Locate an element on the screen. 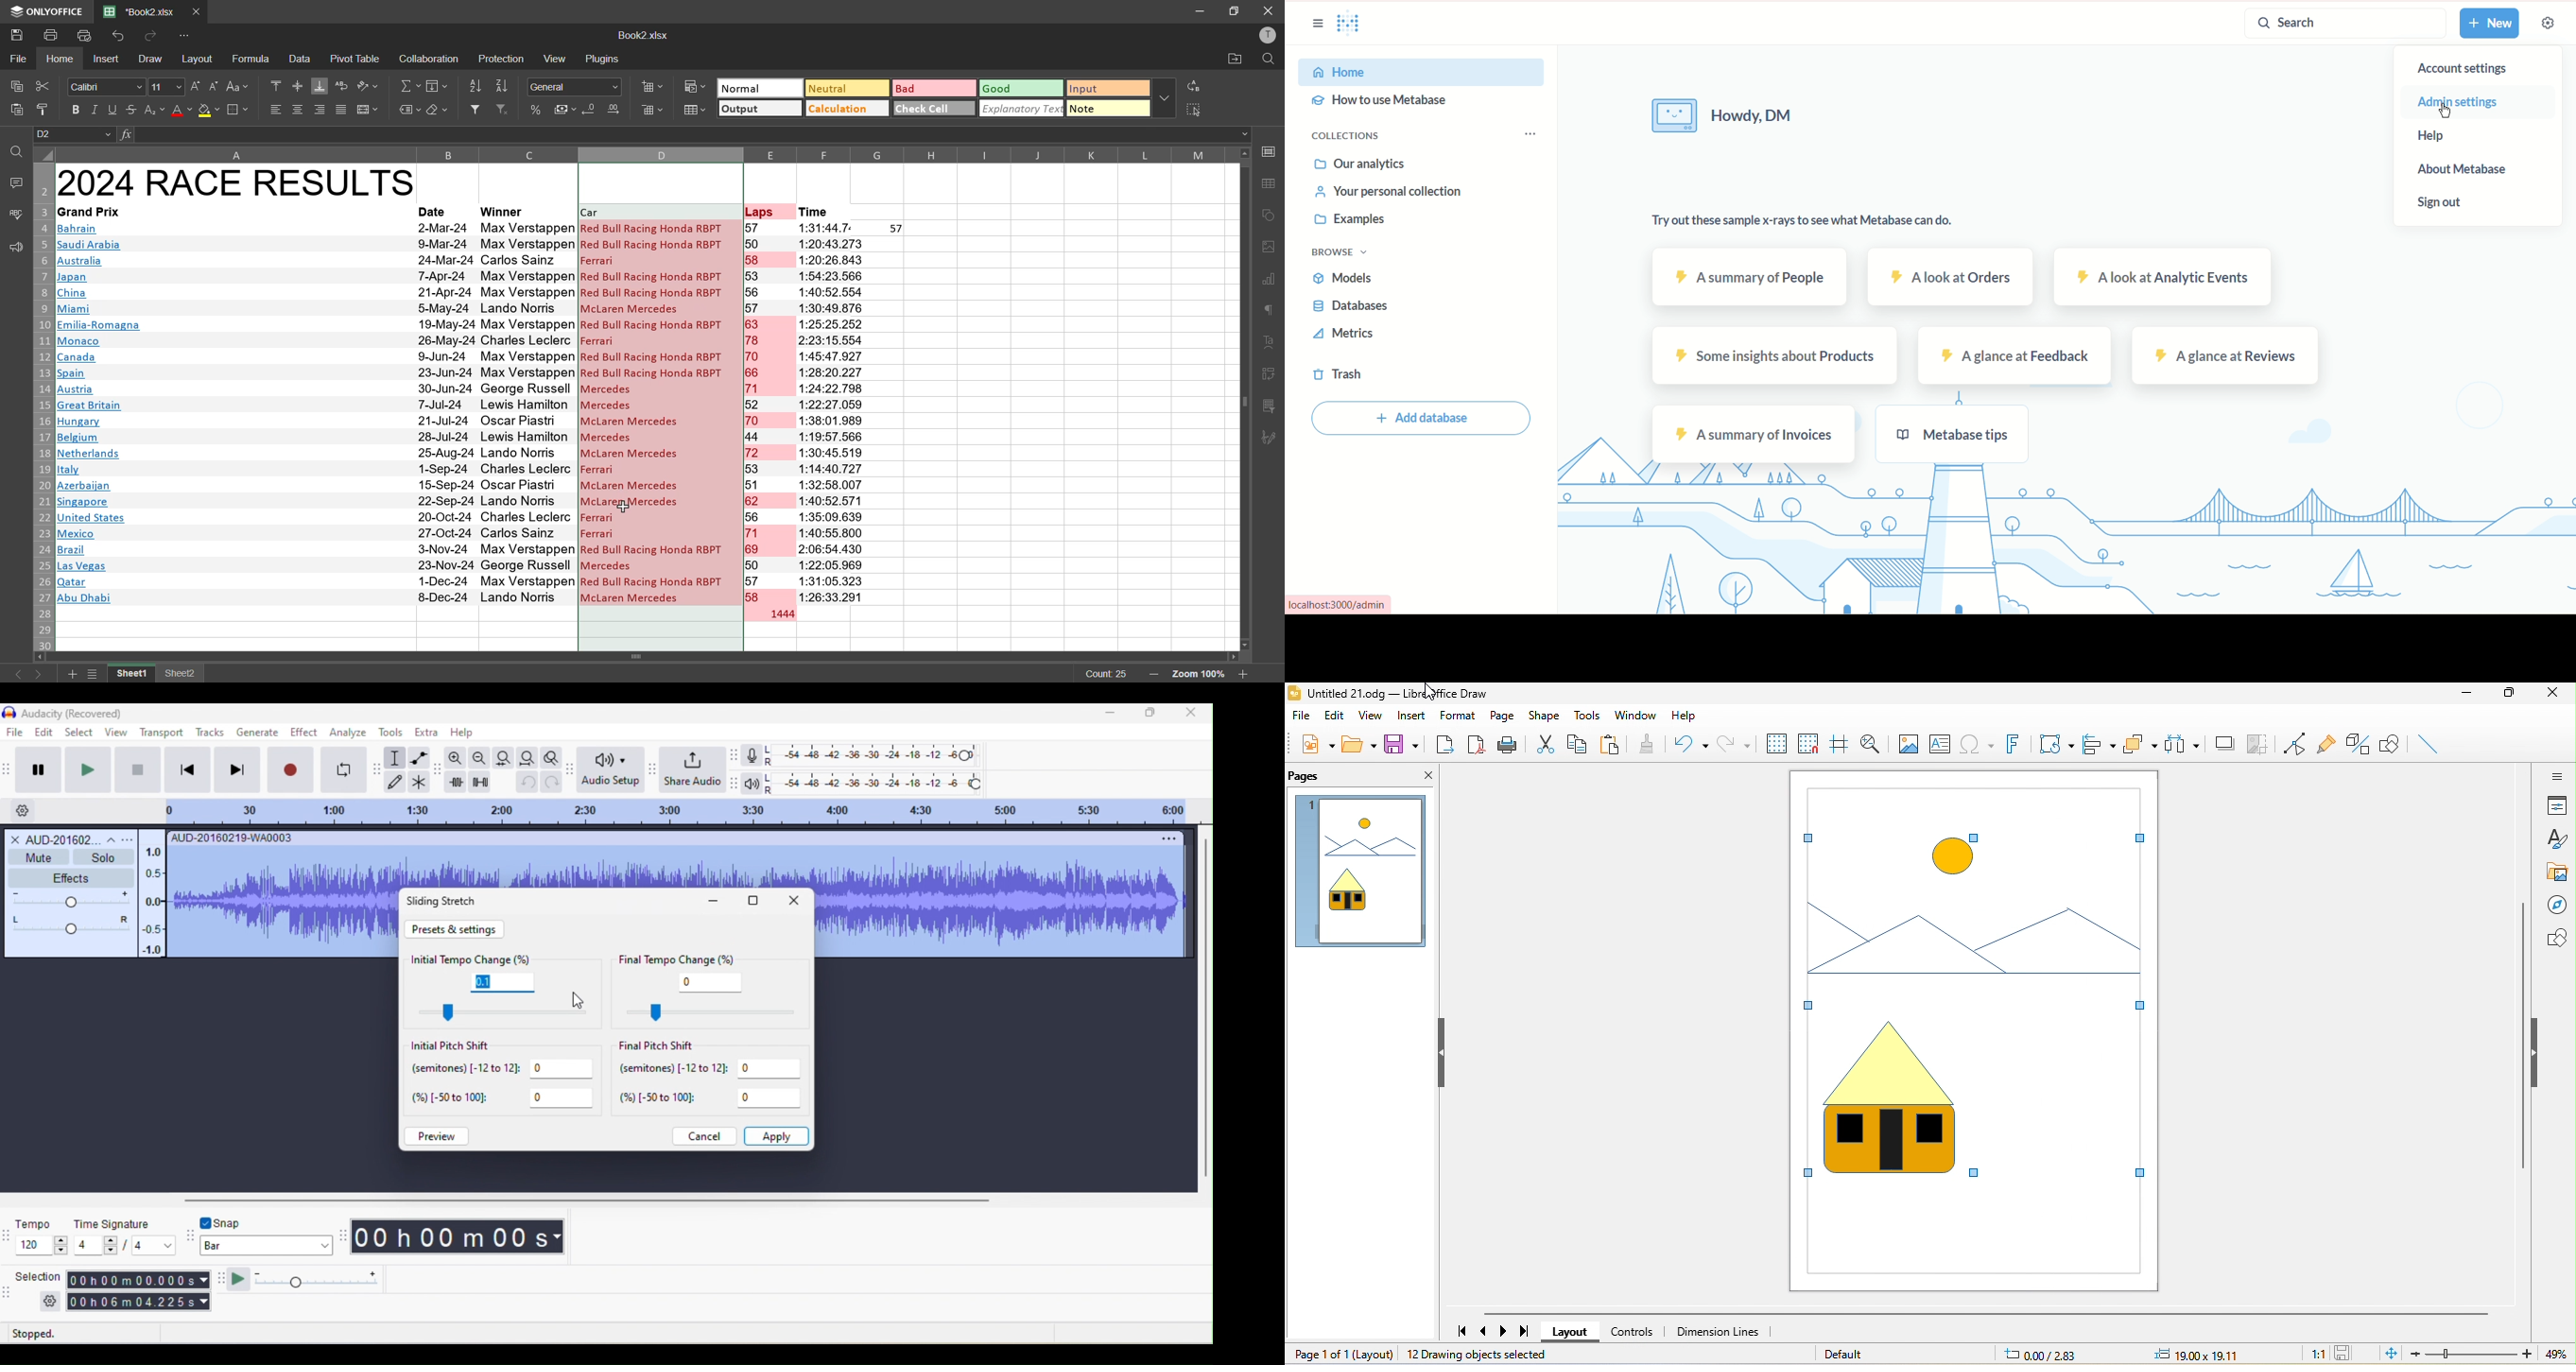 This screenshot has height=1372, width=2576. clear filter is located at coordinates (503, 108).